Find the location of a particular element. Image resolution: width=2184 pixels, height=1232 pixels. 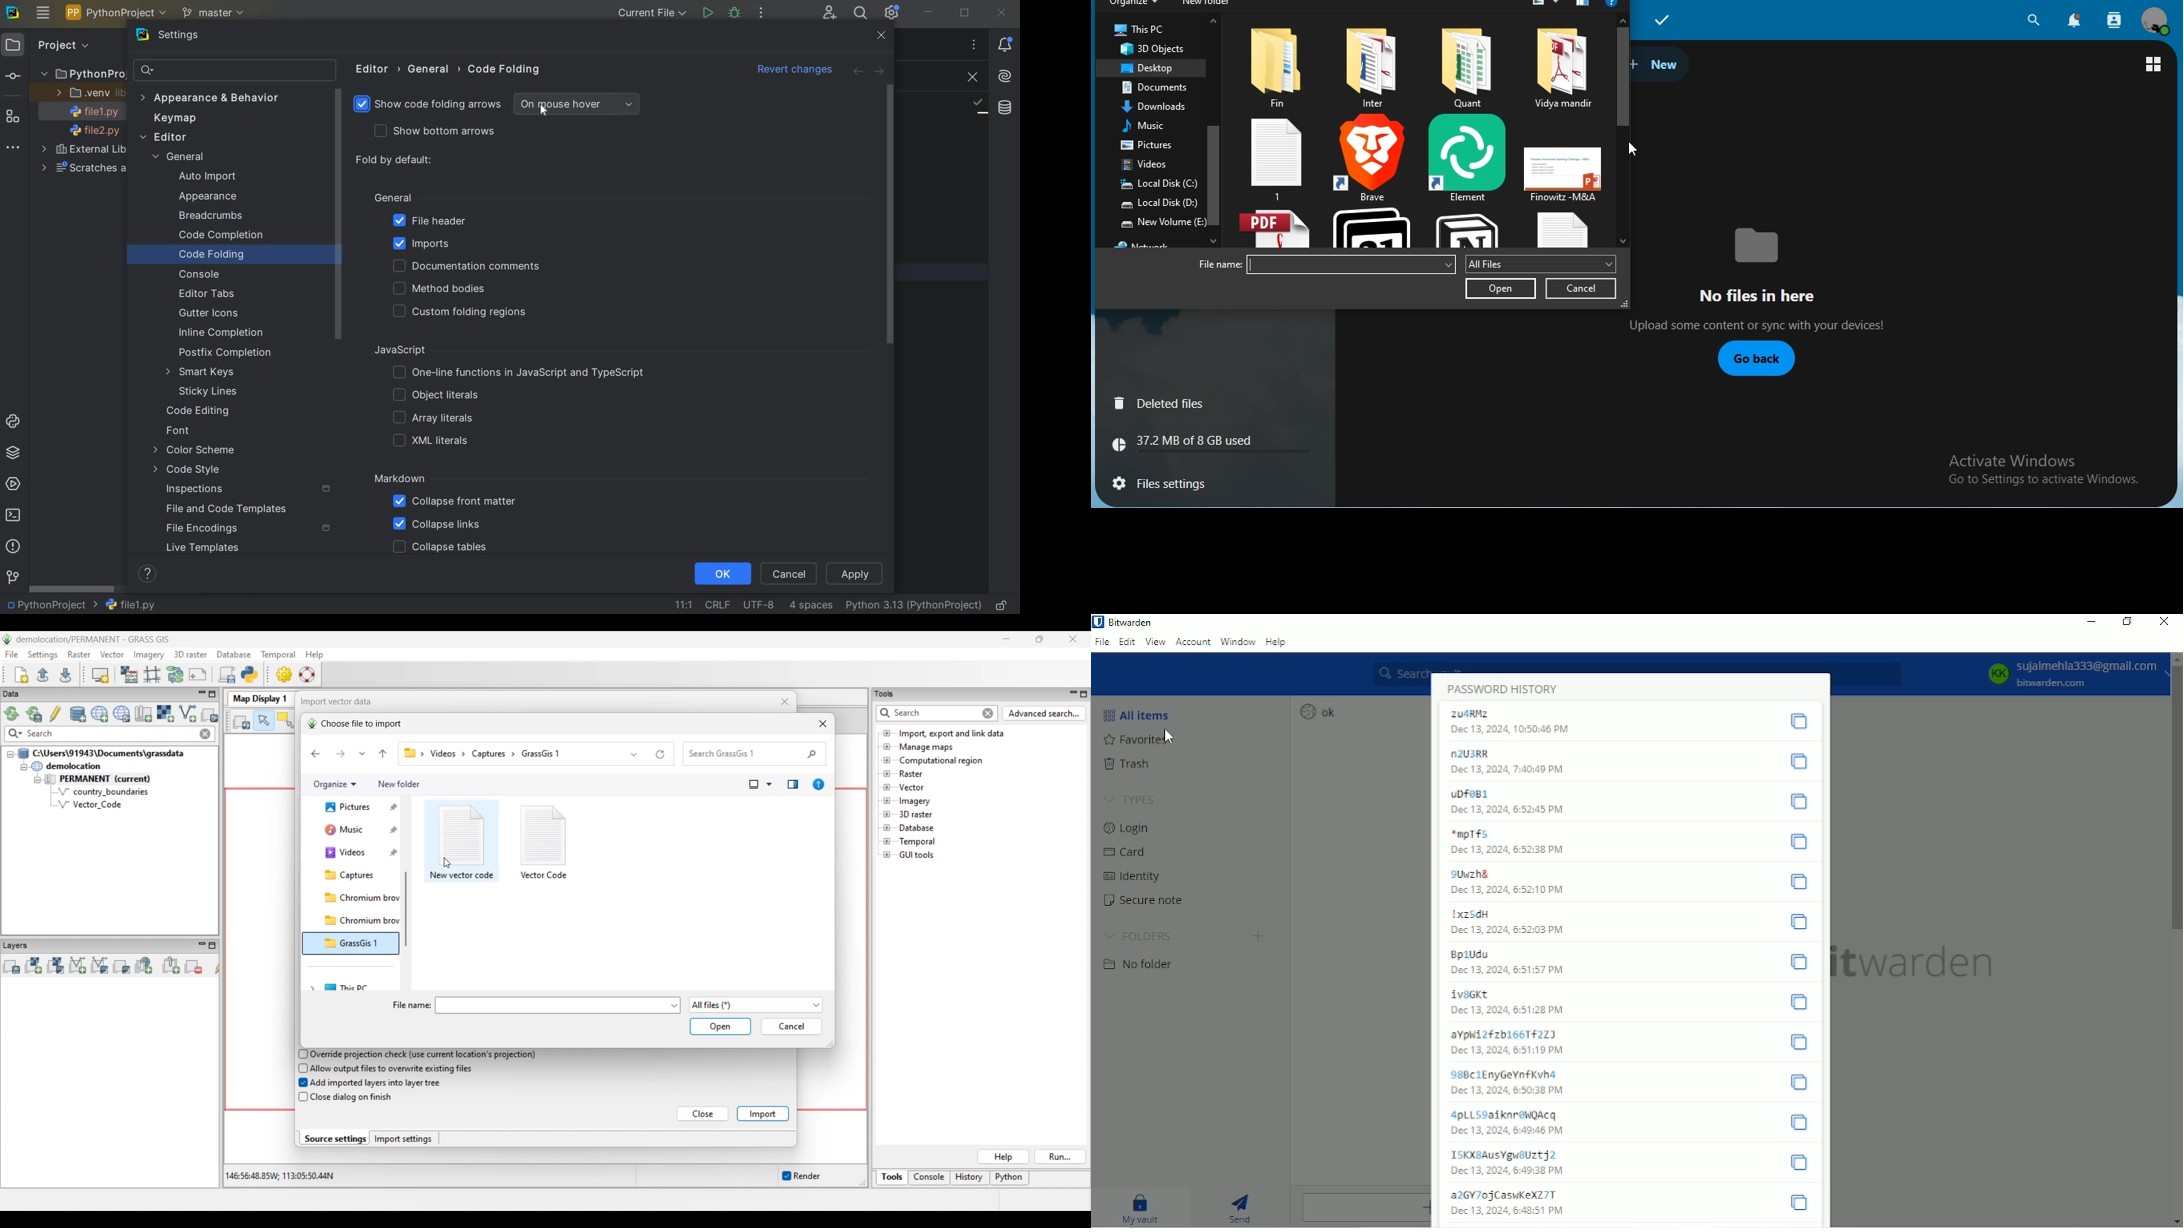

COLLAPSE FRONT MATTER is located at coordinates (455, 503).